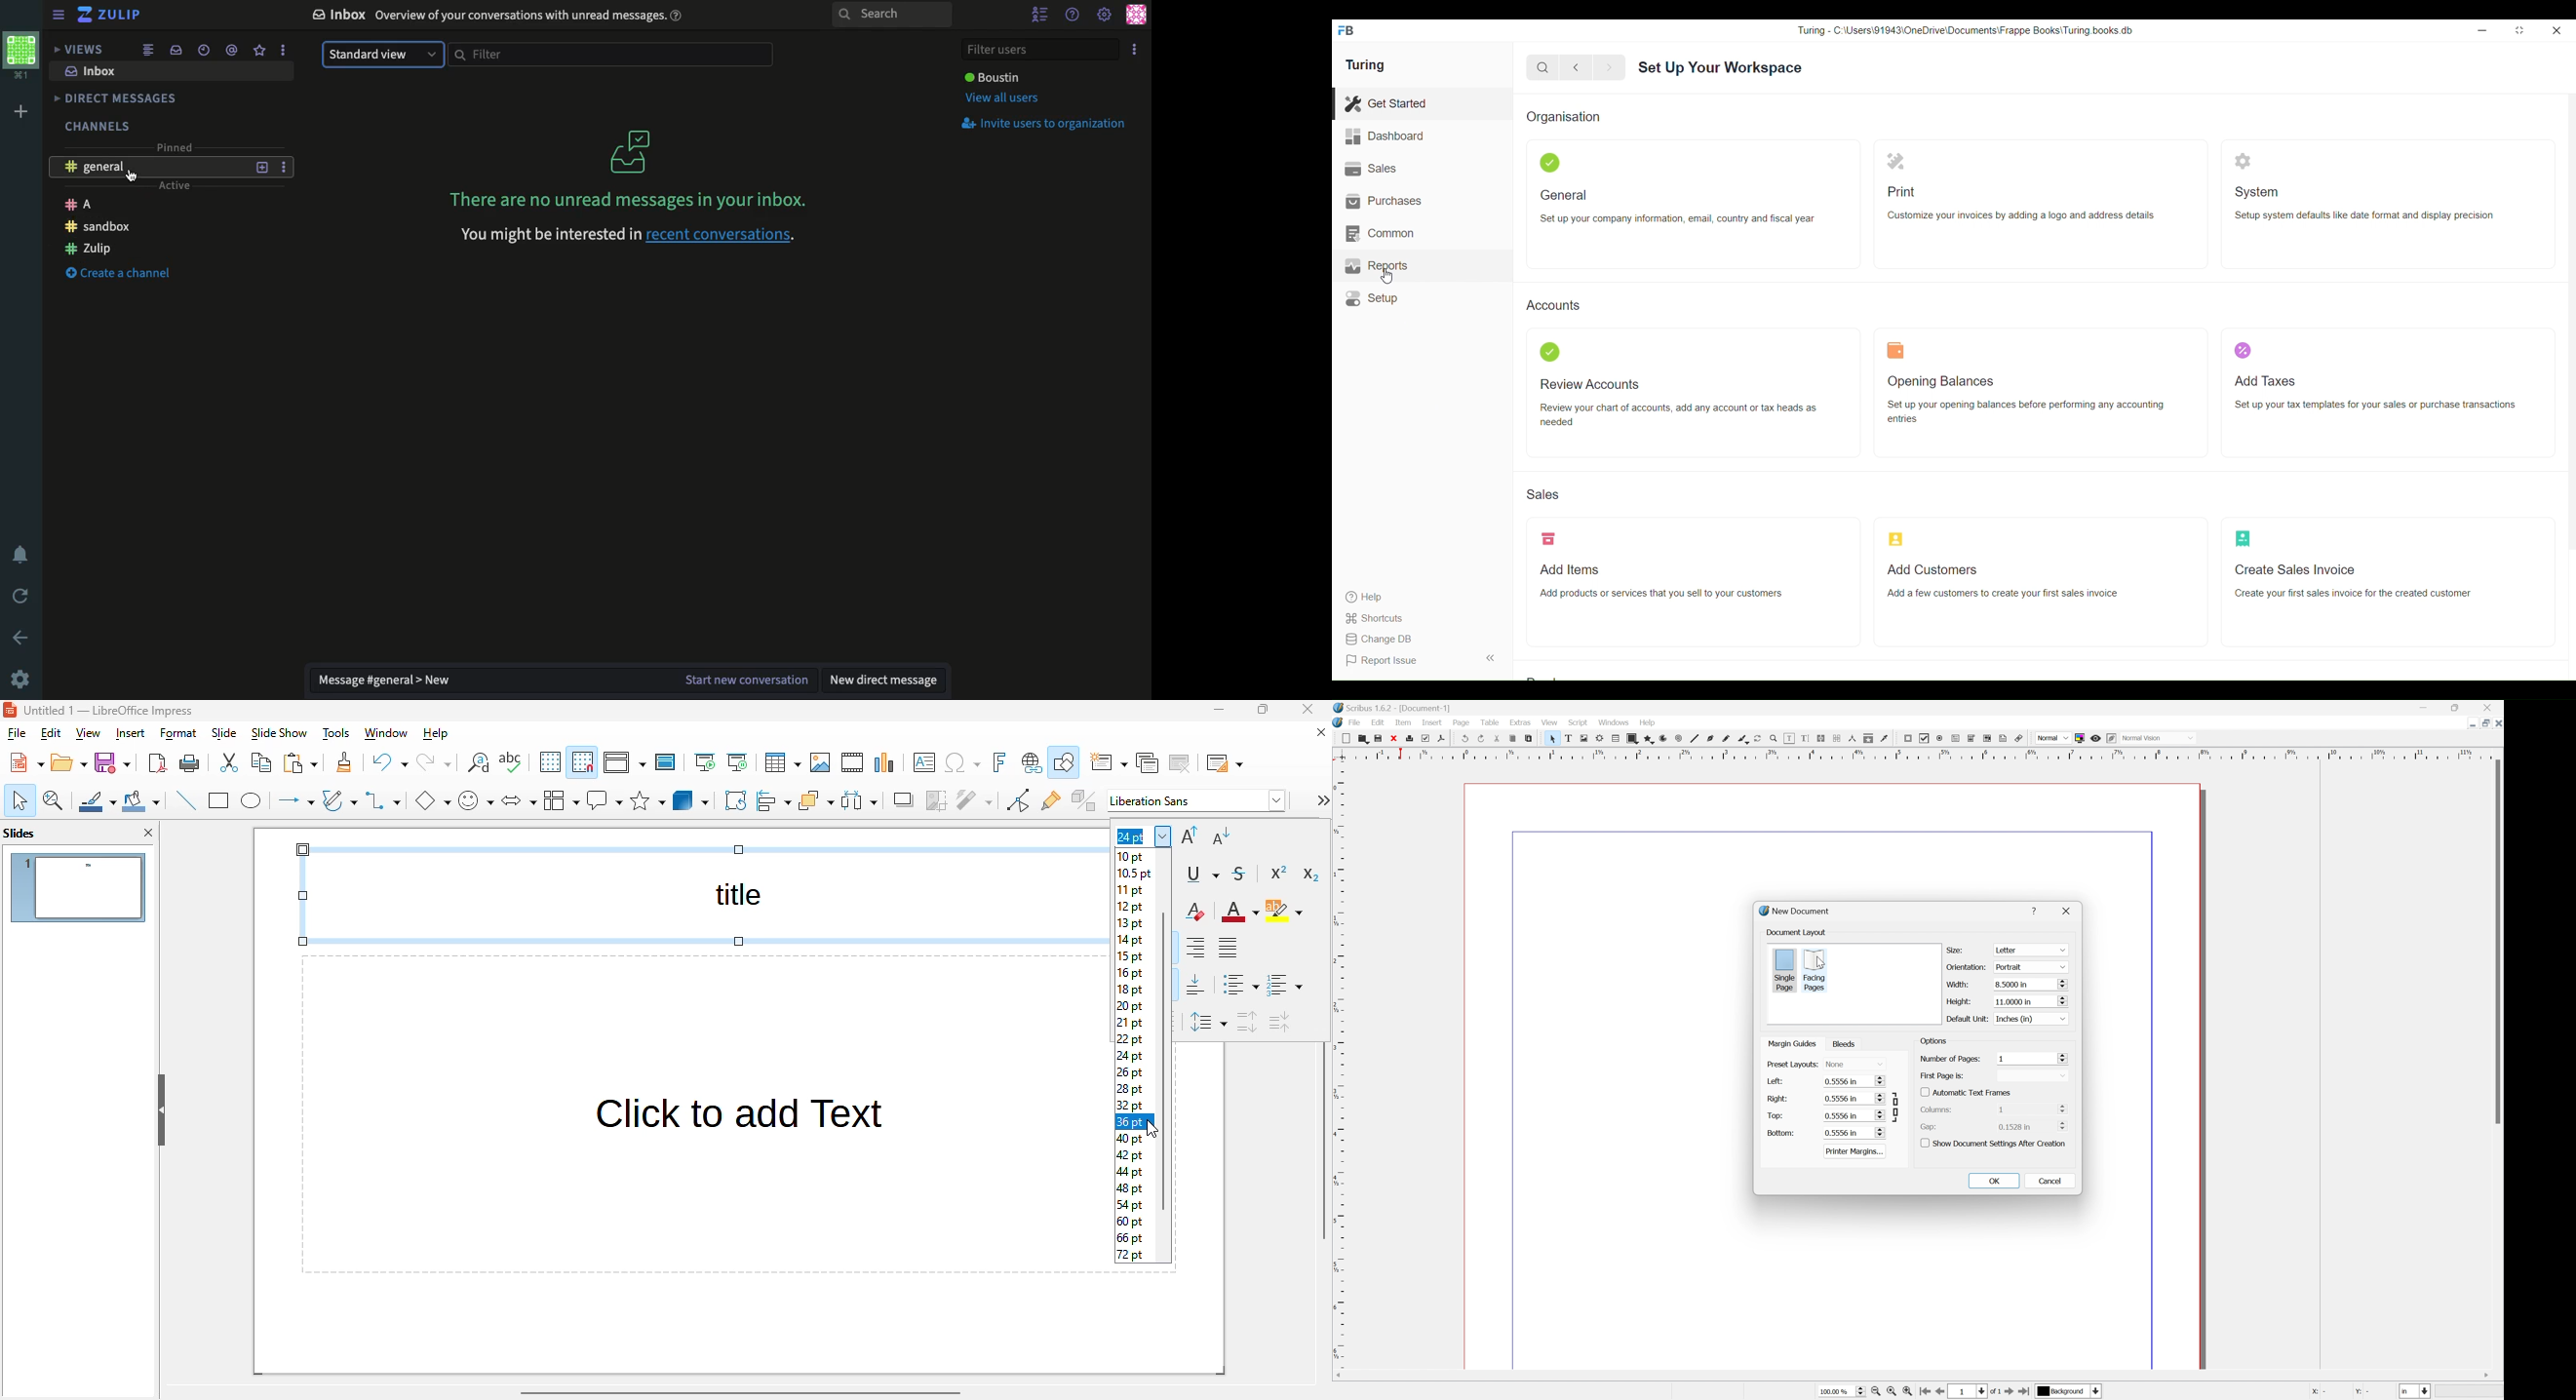 This screenshot has width=2576, height=1400. I want to click on arrange, so click(816, 800).